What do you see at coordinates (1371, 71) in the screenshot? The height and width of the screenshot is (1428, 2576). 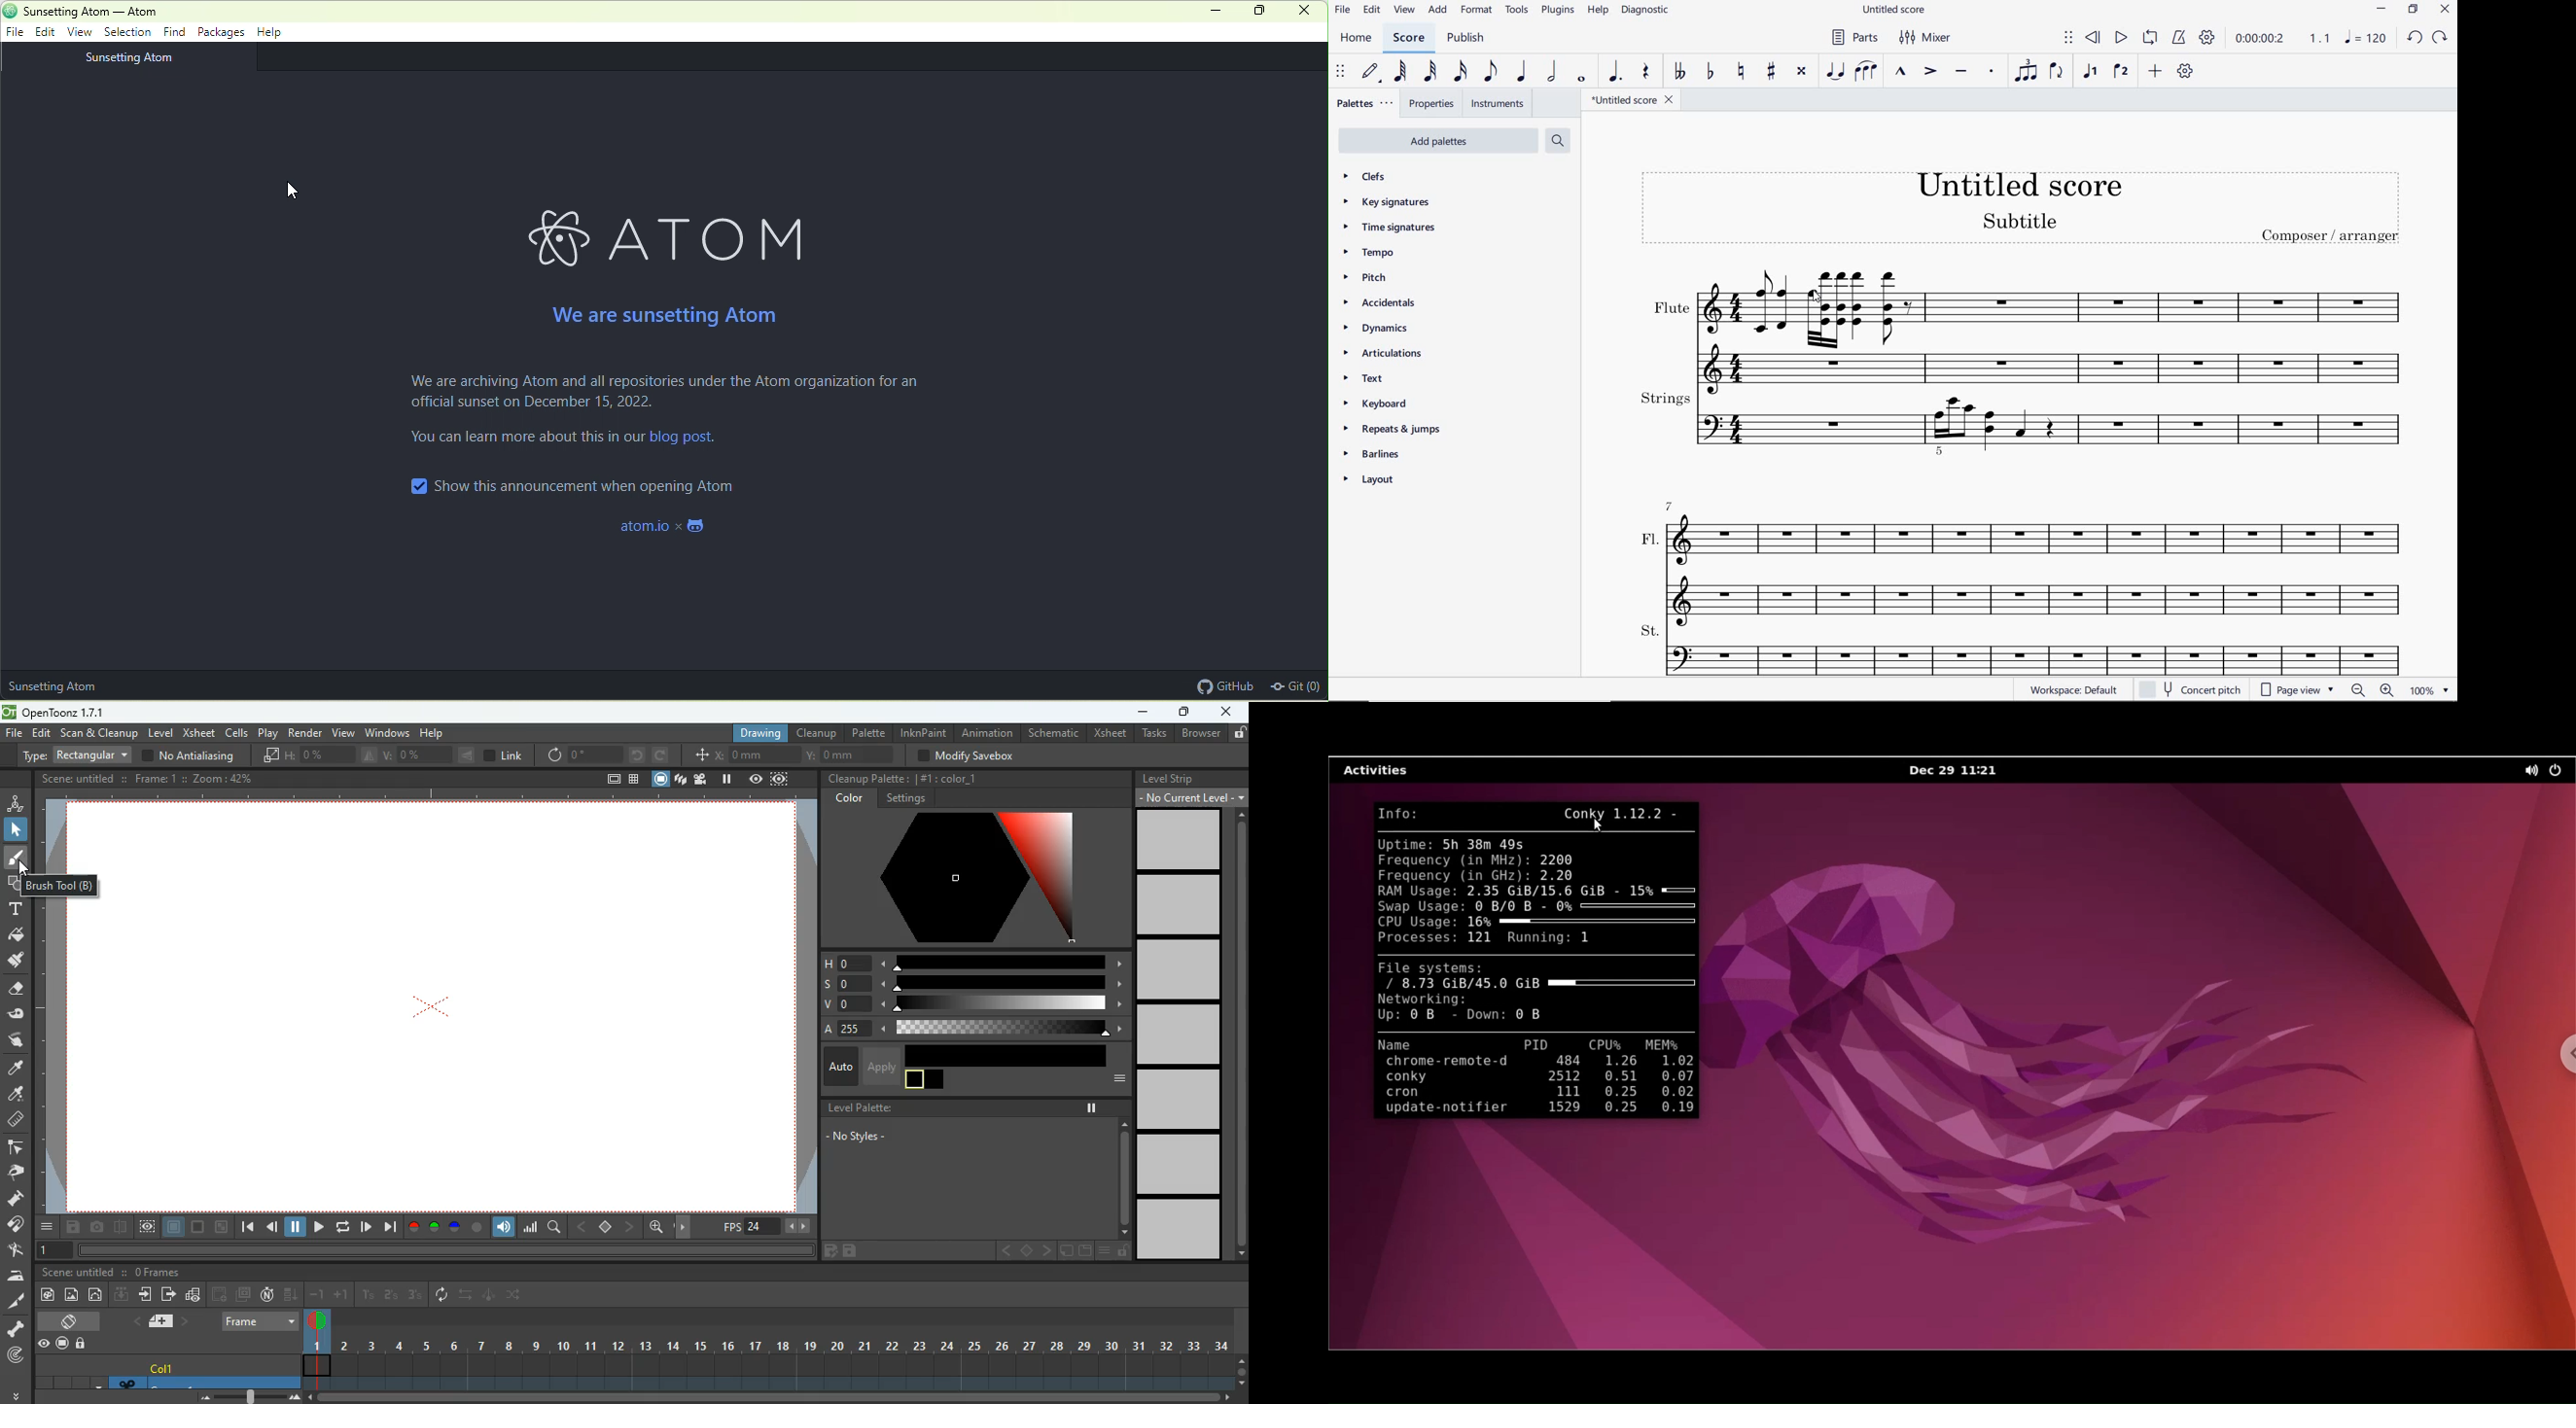 I see `DEFAULT (STEP TIME)` at bounding box center [1371, 71].